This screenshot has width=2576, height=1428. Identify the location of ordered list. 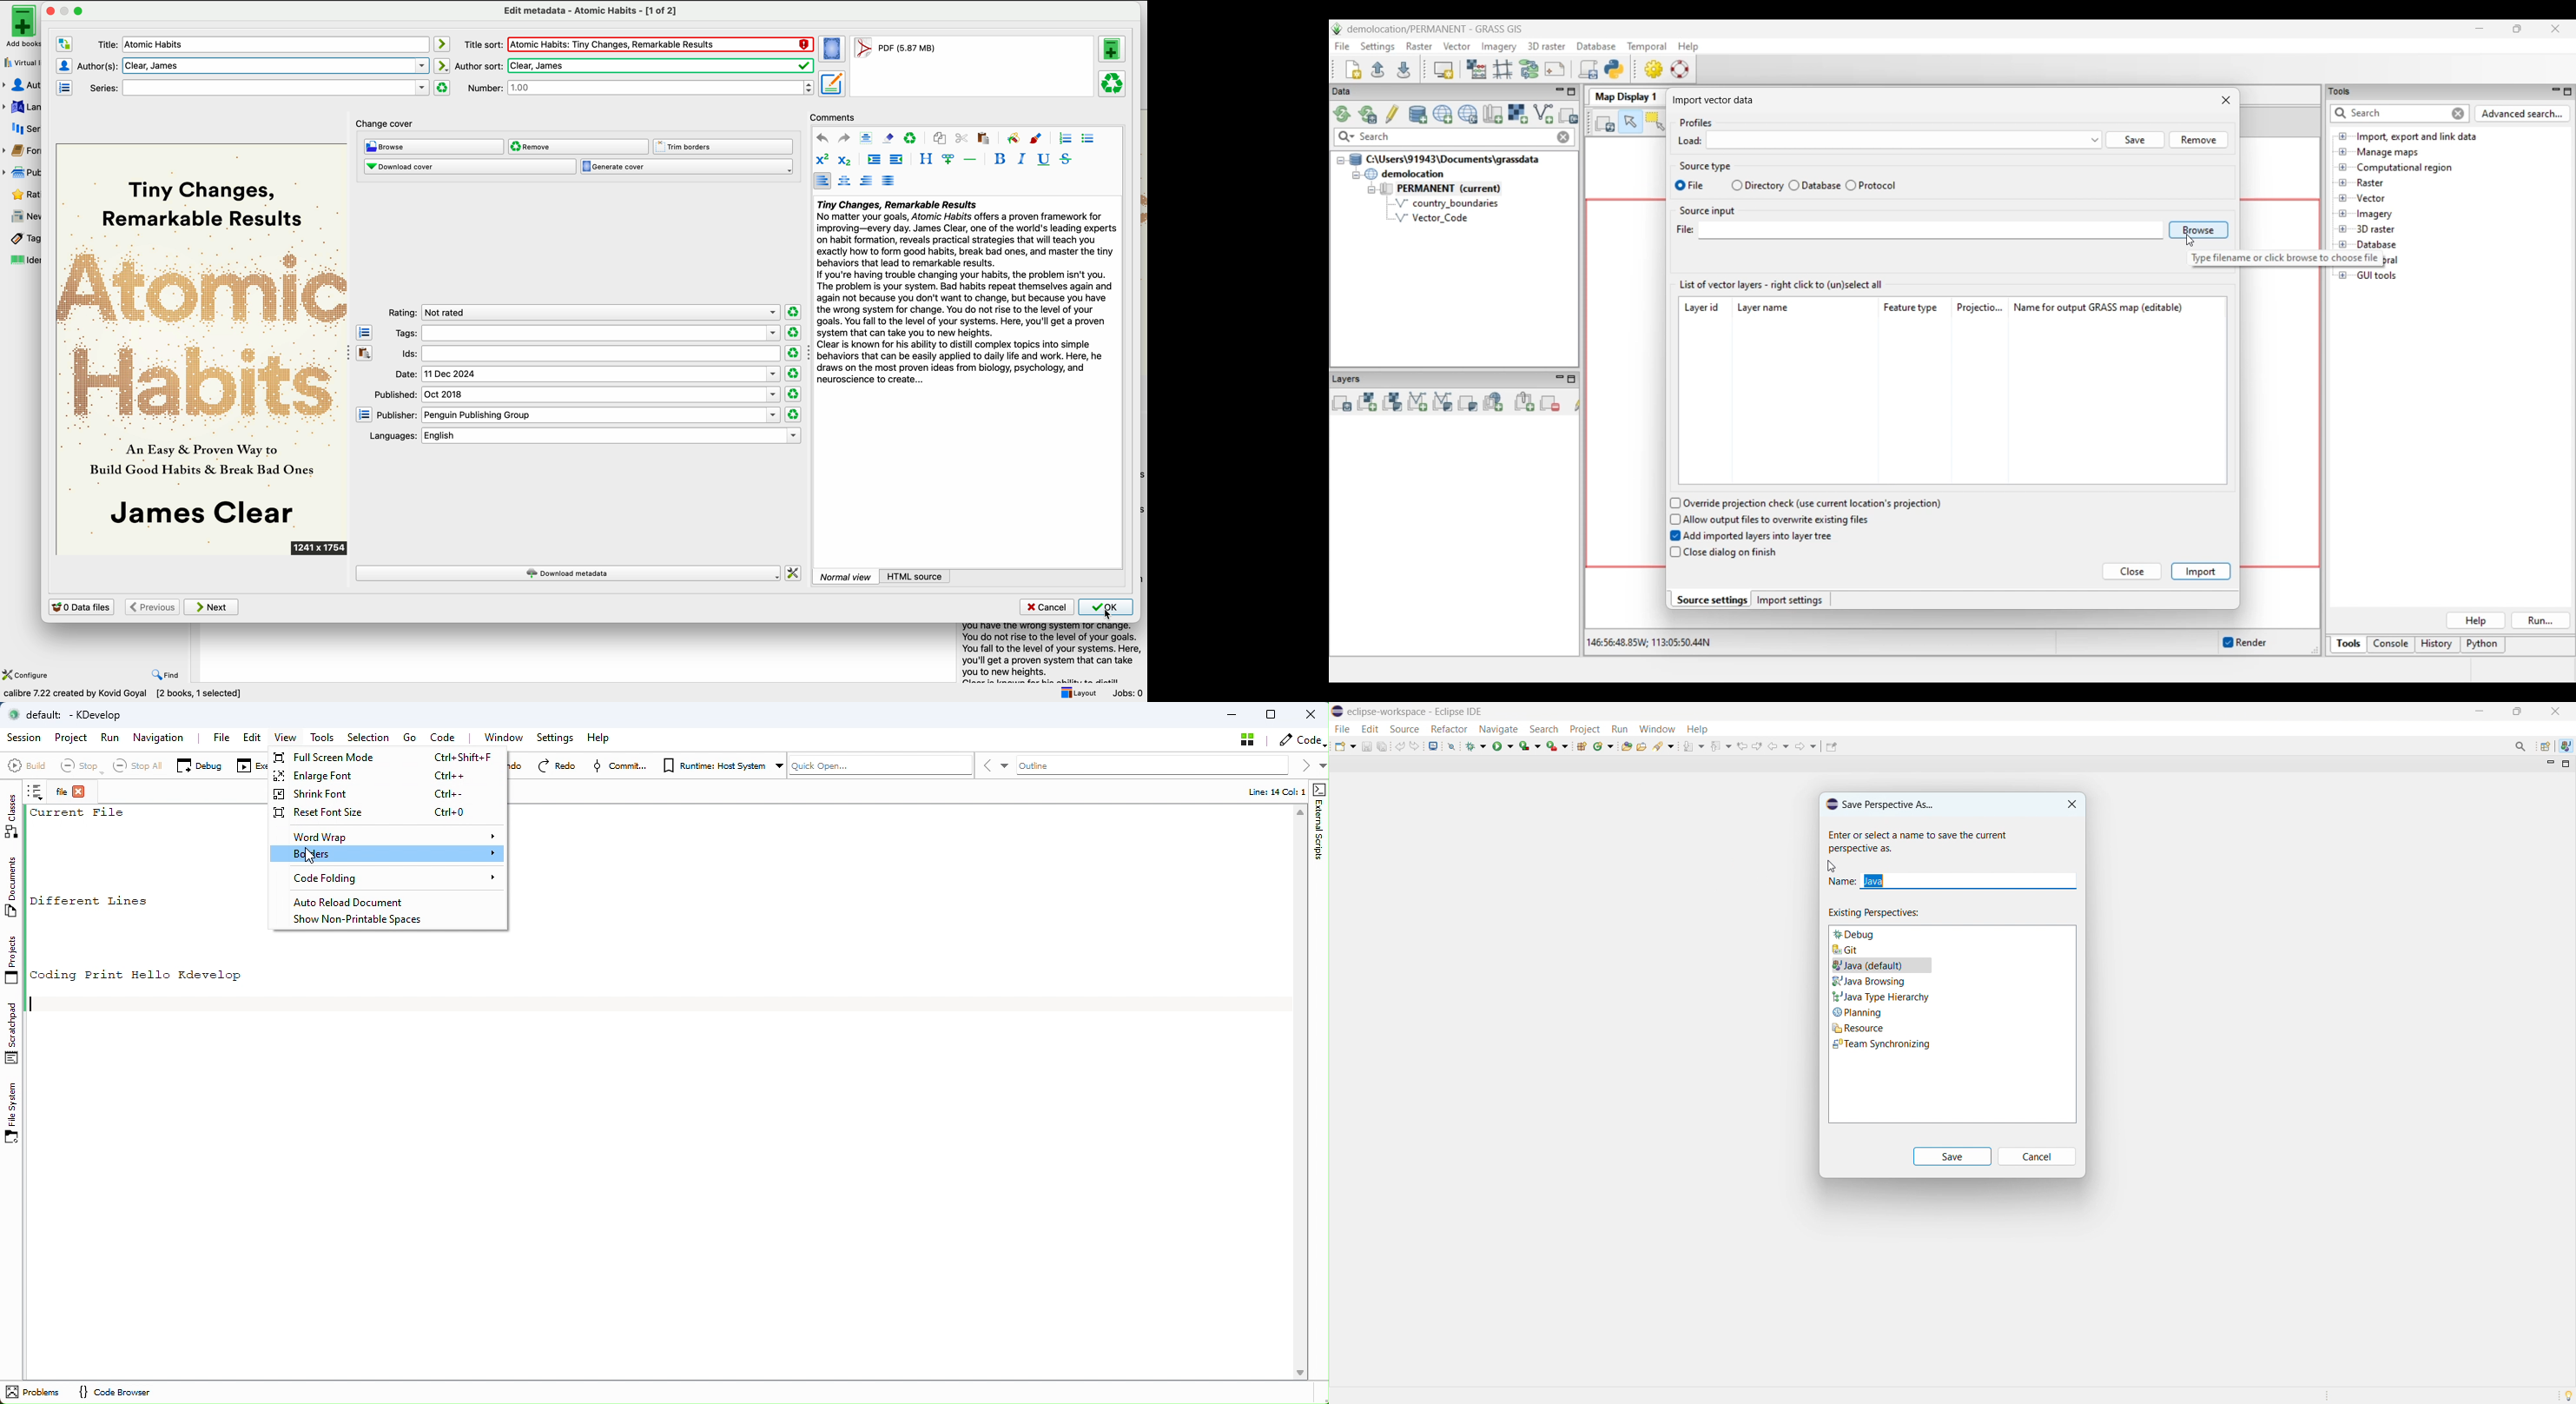
(1065, 138).